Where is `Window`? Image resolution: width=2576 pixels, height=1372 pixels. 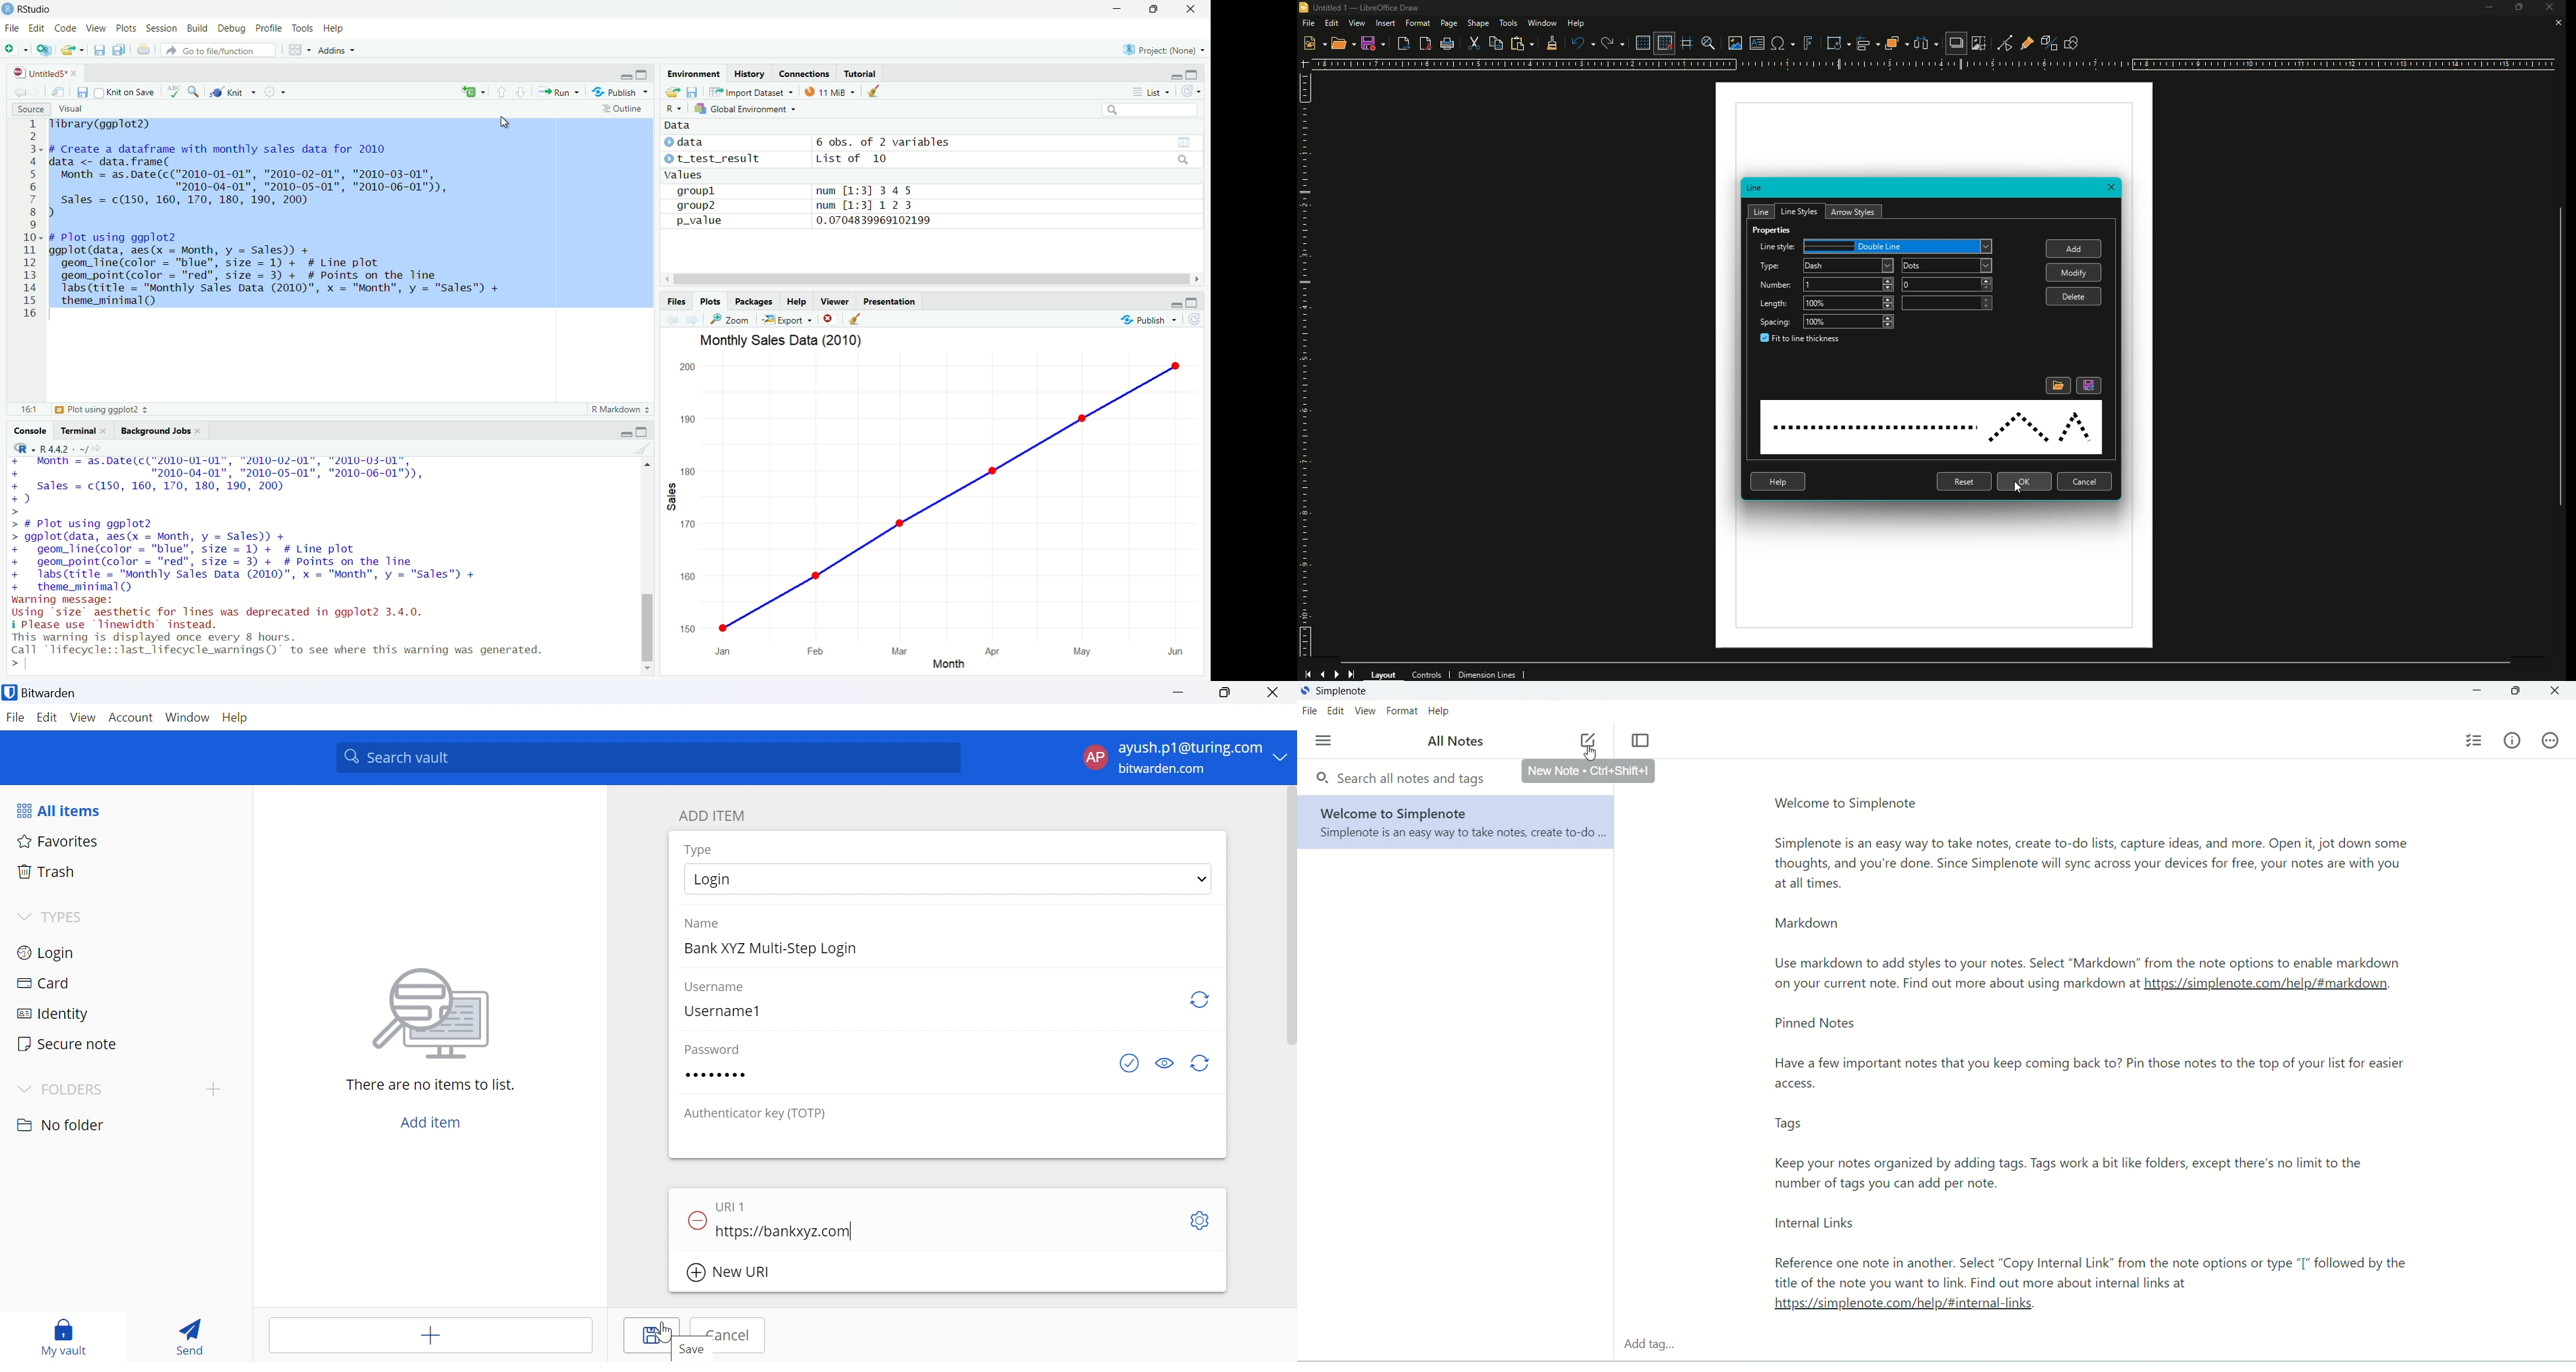
Window is located at coordinates (1542, 22).